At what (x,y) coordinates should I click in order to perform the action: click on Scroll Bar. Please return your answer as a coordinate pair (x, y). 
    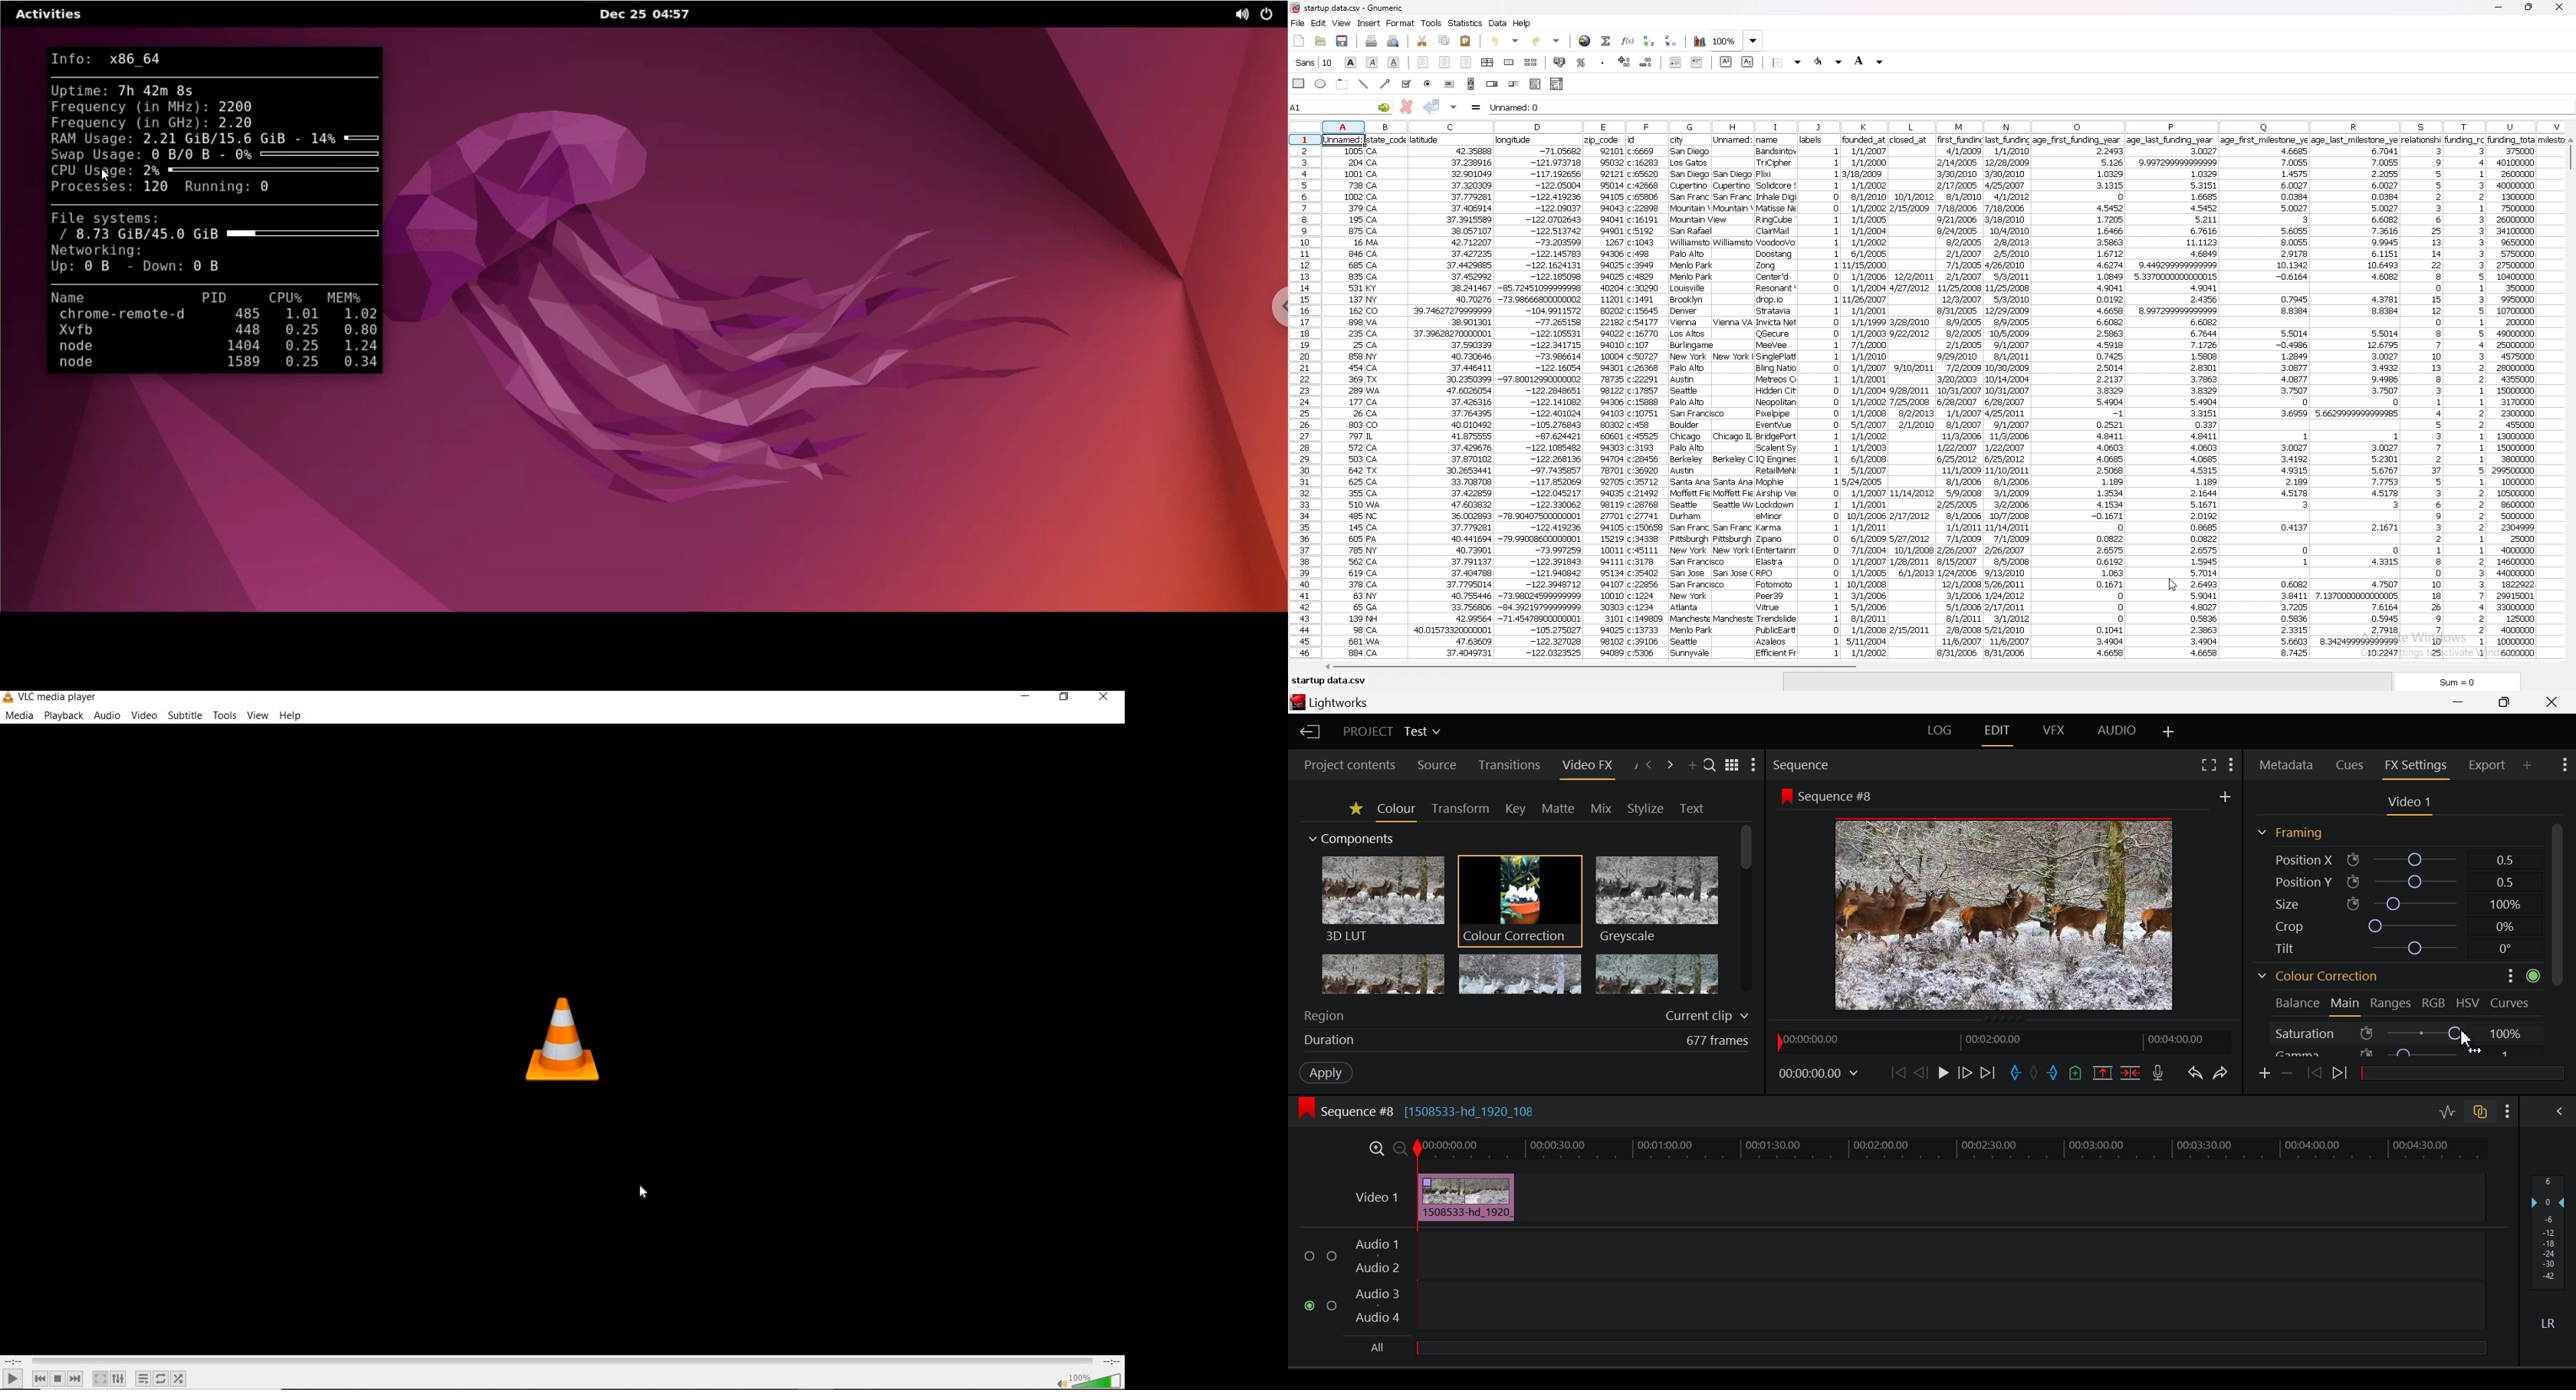
    Looking at the image, I should click on (2559, 938).